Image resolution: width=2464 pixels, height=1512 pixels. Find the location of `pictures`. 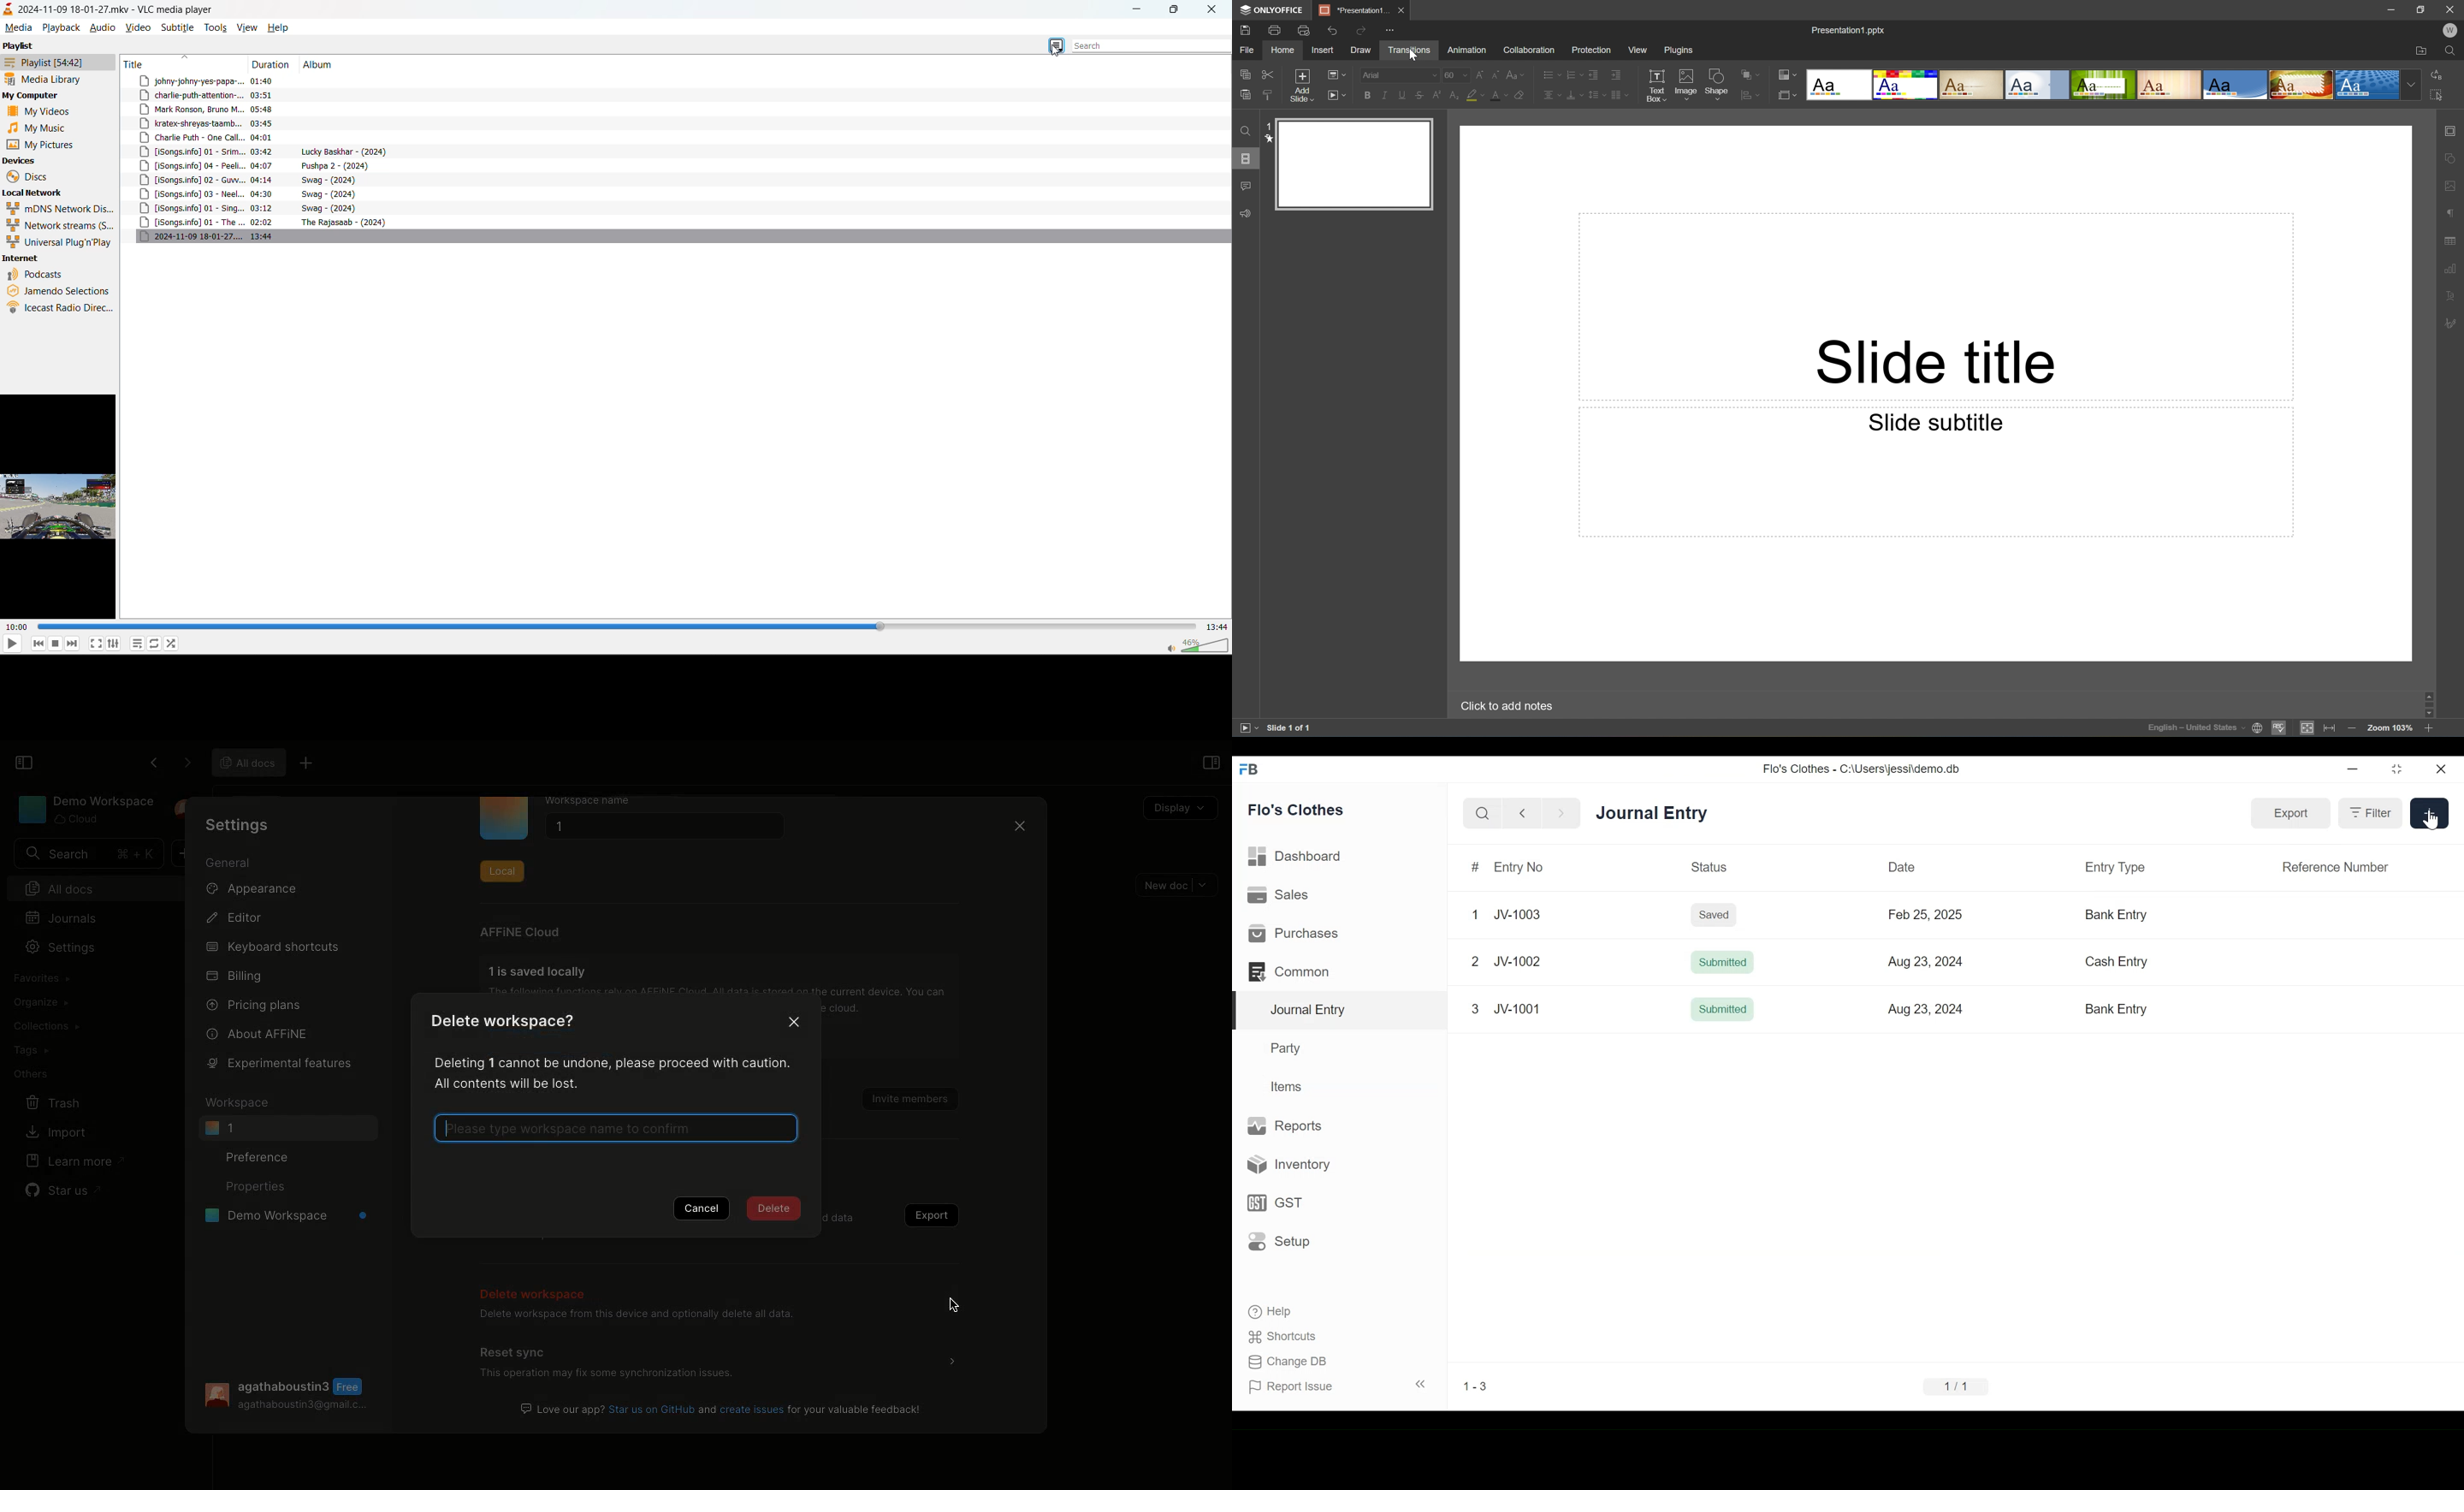

pictures is located at coordinates (40, 145).